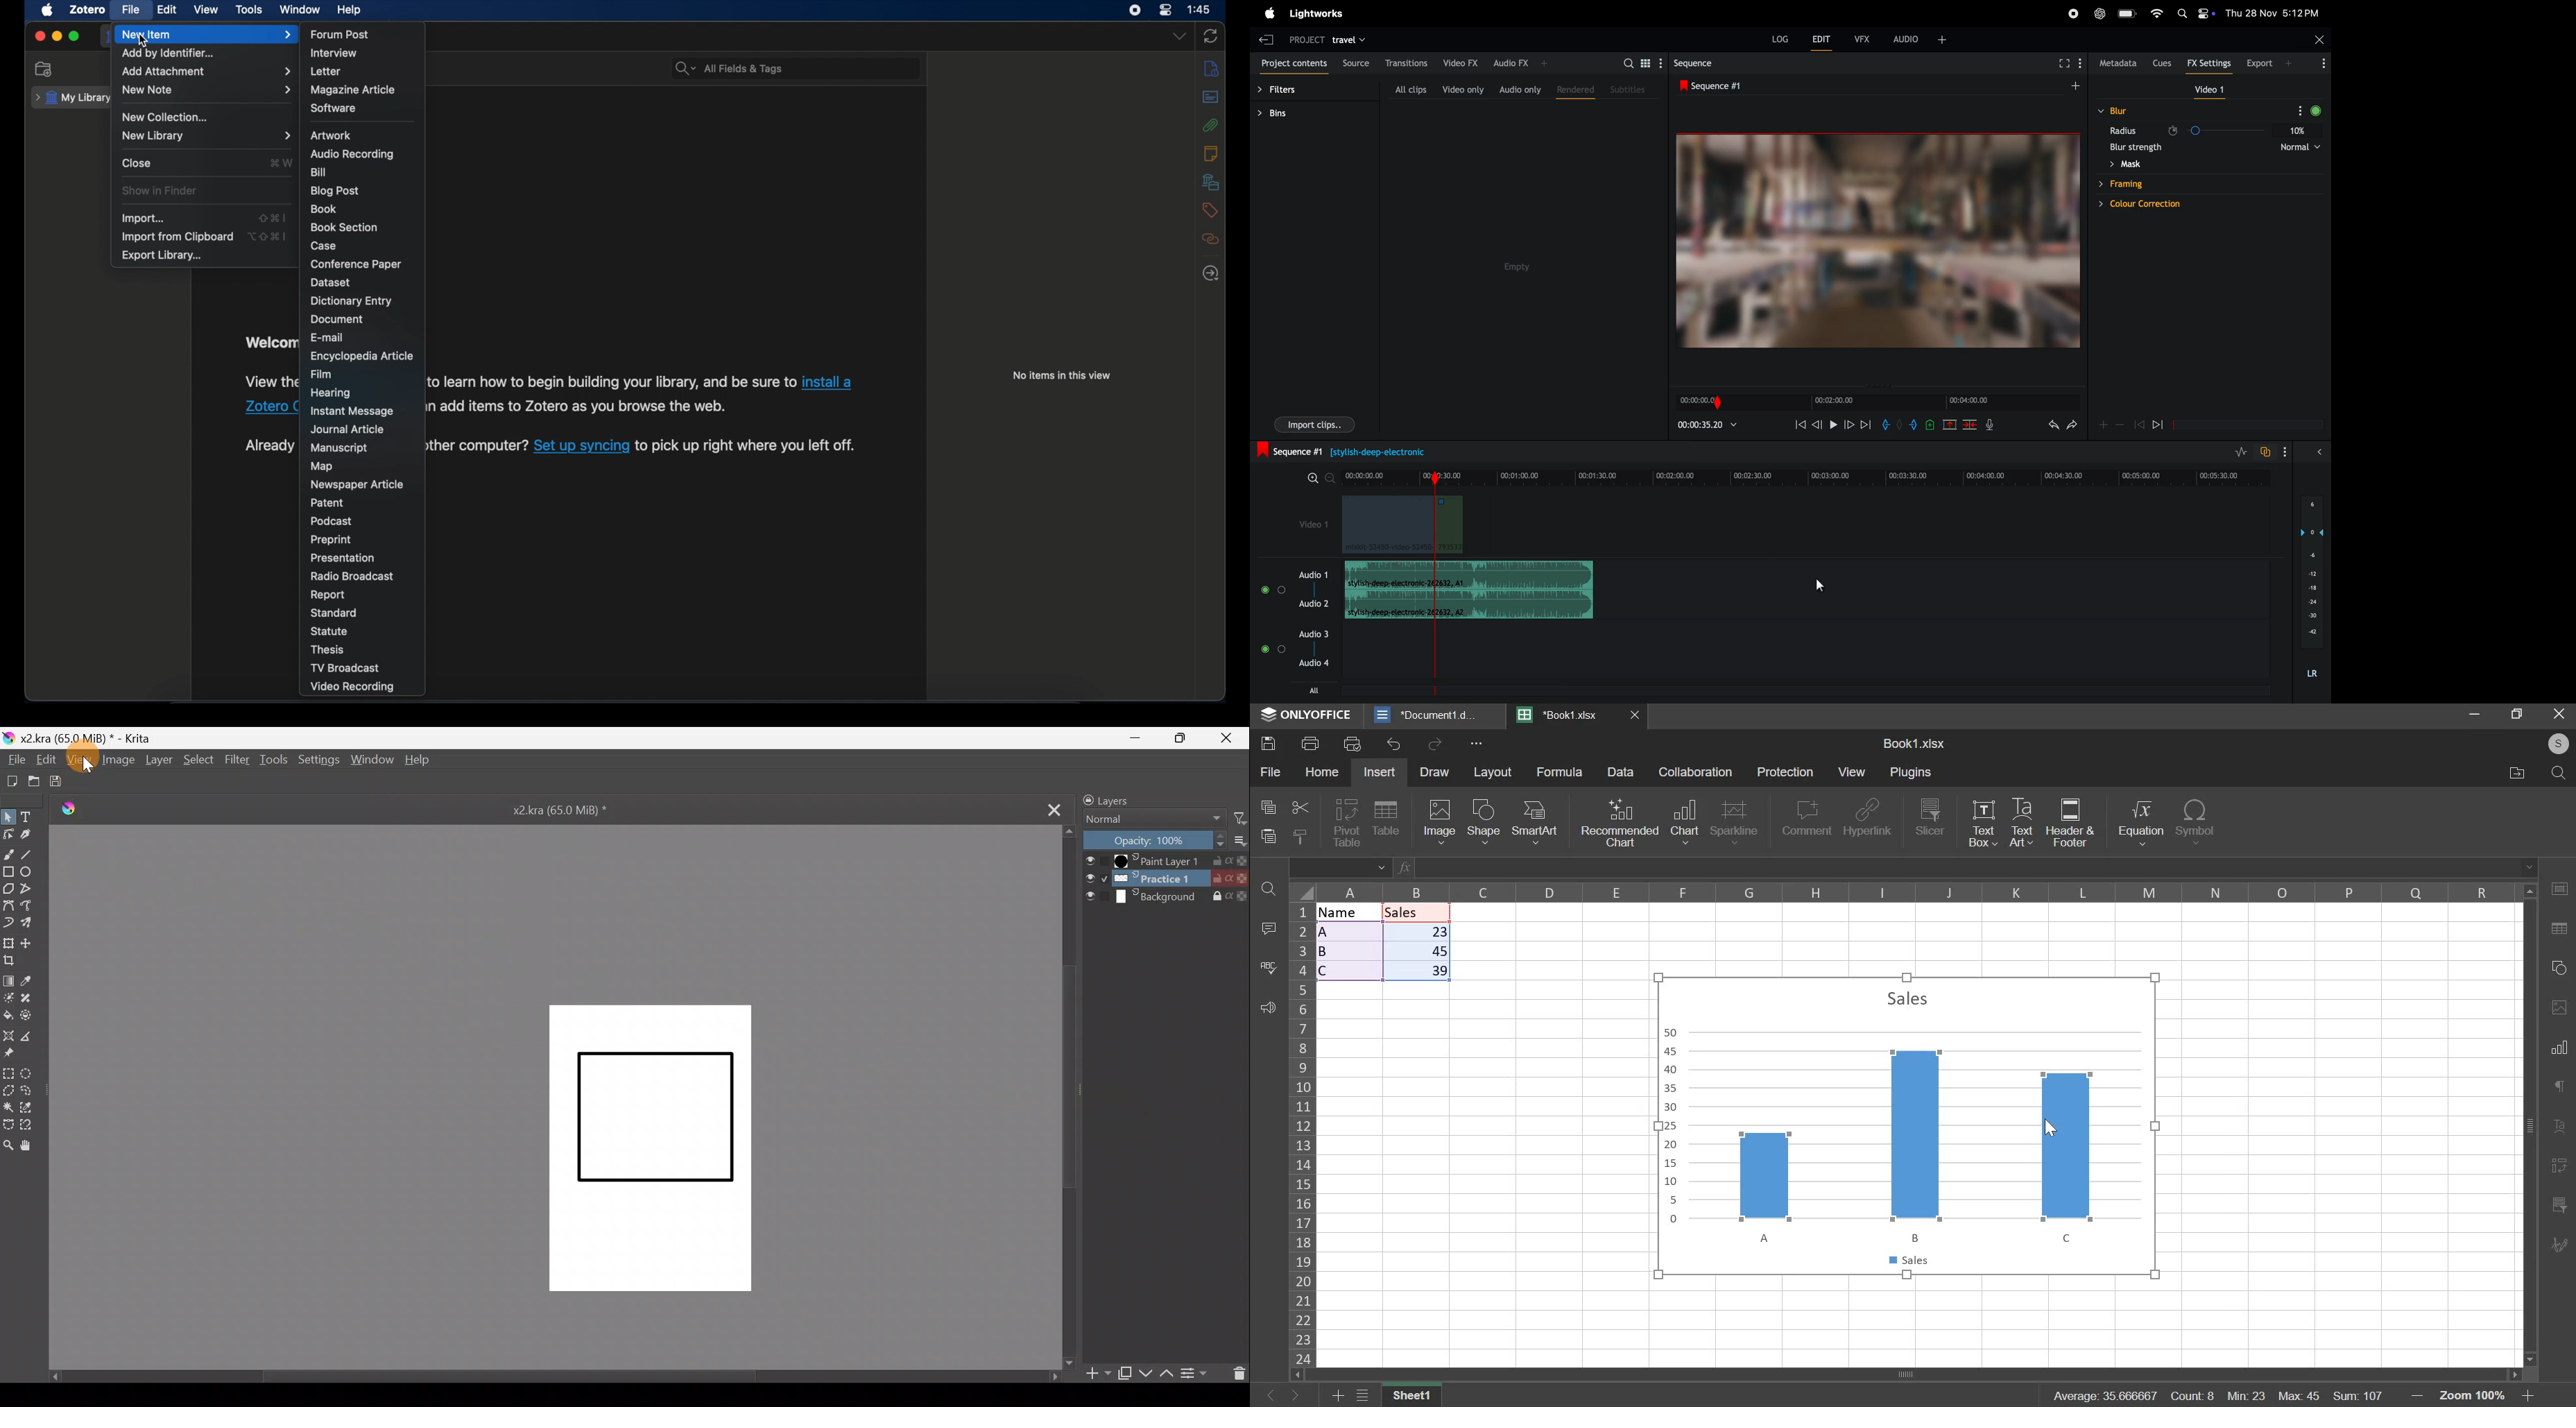  What do you see at coordinates (1211, 125) in the screenshot?
I see `attachment` at bounding box center [1211, 125].